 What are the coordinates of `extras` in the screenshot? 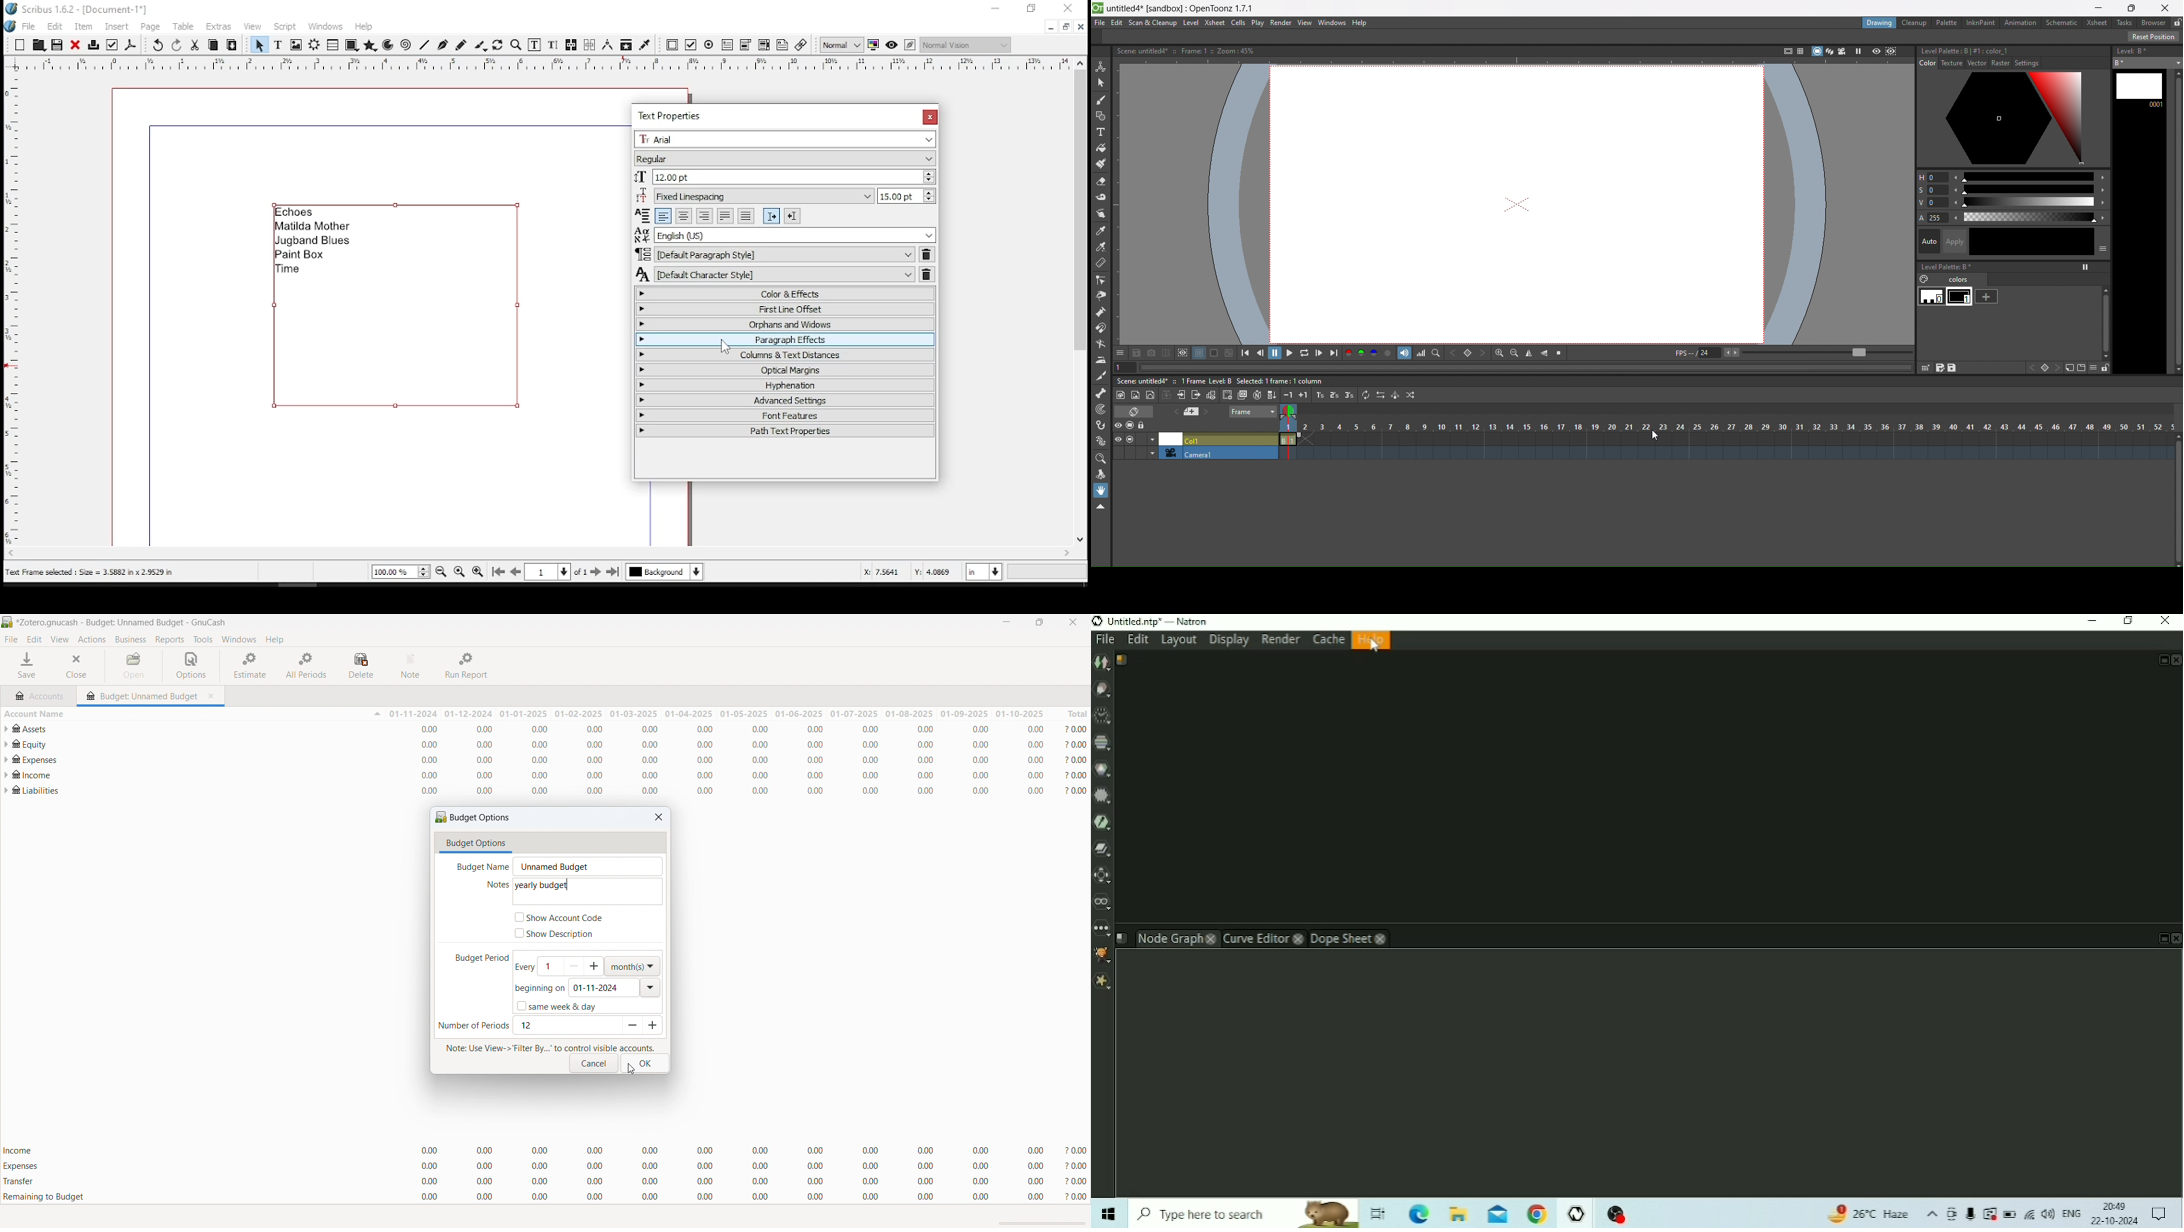 It's located at (220, 27).